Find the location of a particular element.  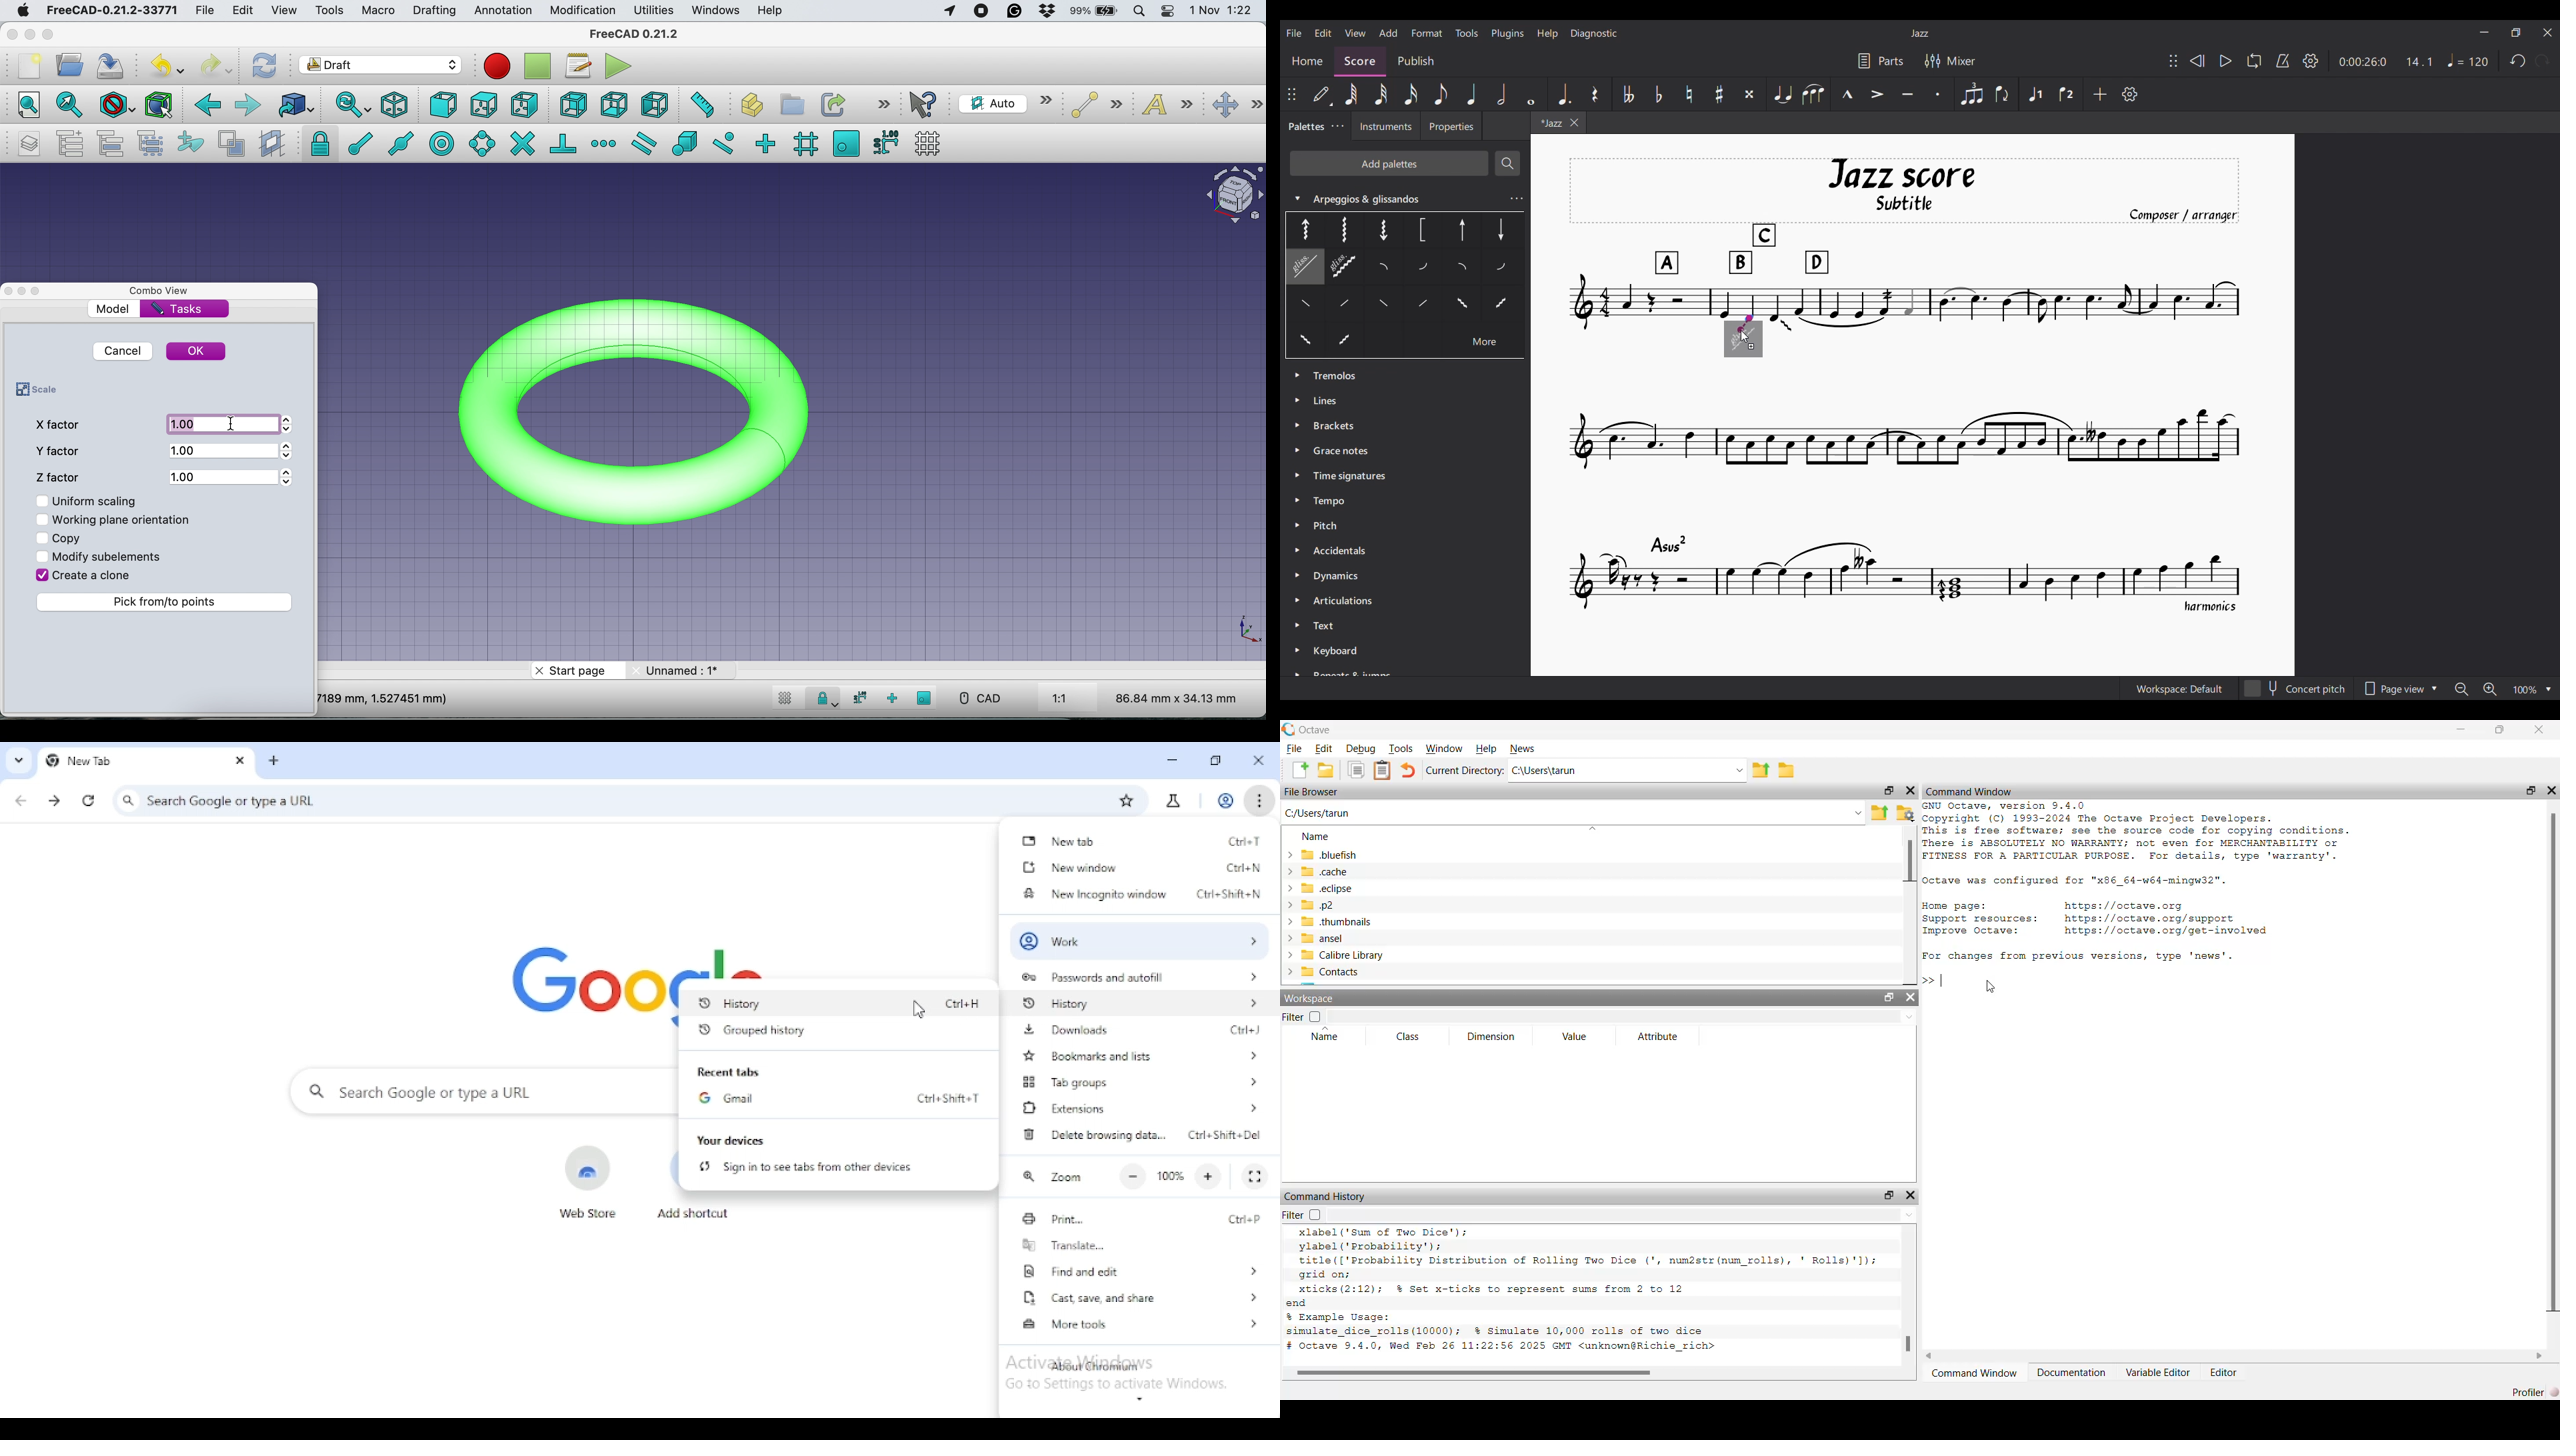

scale is located at coordinates (33, 390).